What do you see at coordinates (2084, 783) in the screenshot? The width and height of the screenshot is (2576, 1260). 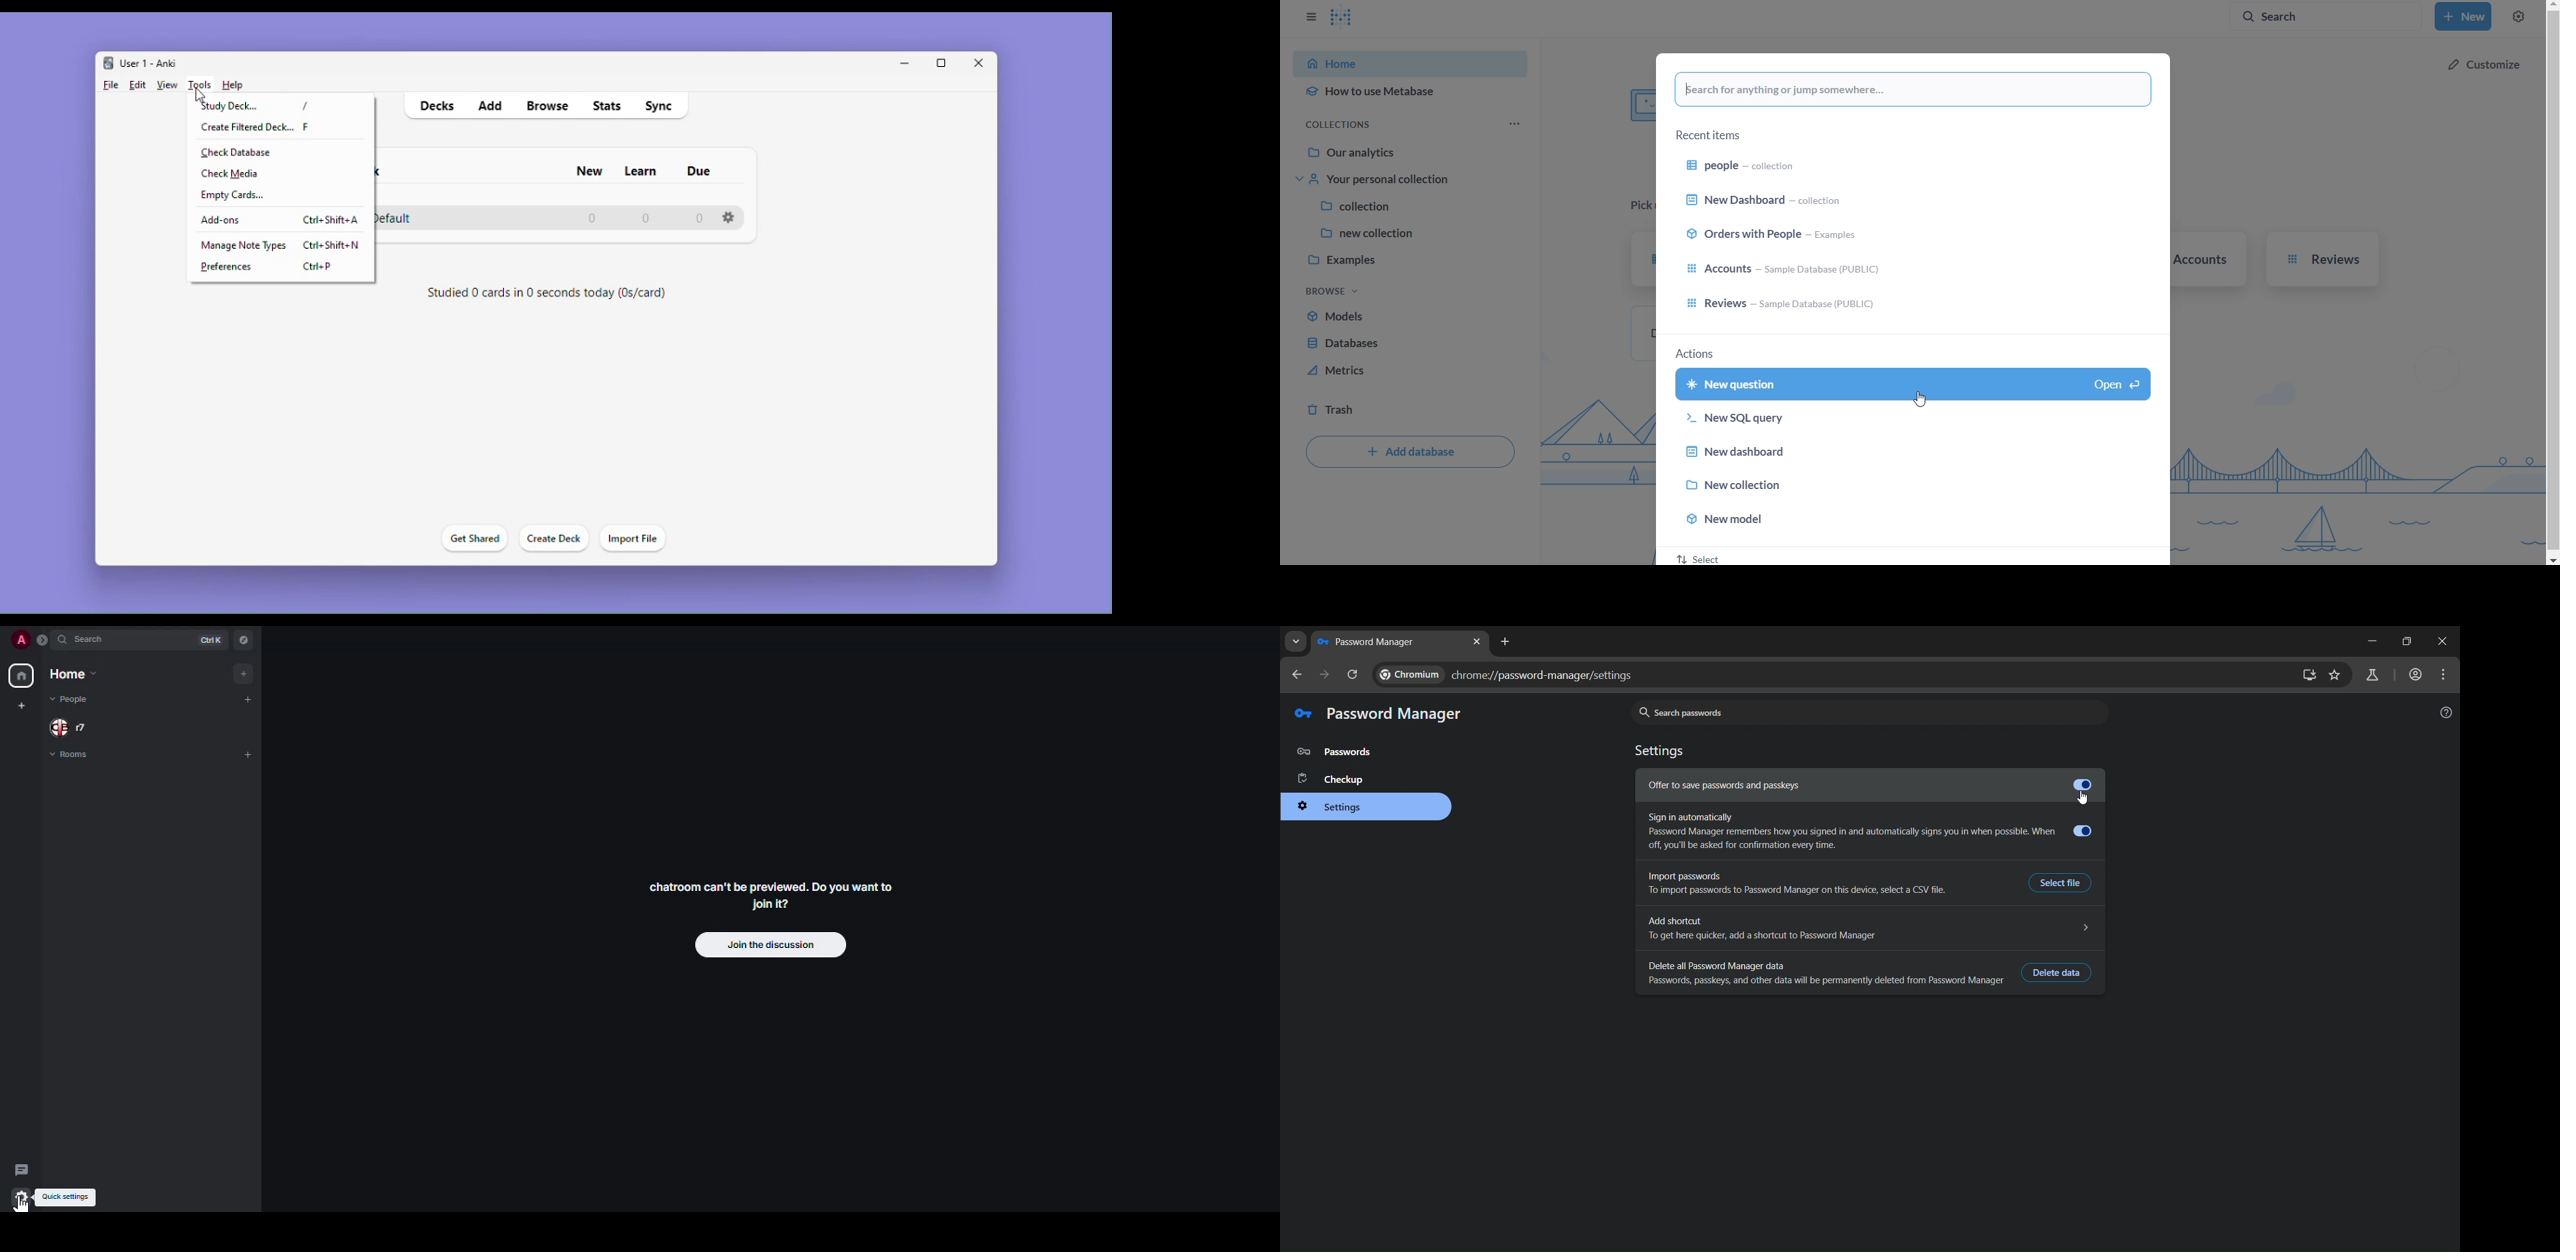 I see `Save passwords toggle` at bounding box center [2084, 783].